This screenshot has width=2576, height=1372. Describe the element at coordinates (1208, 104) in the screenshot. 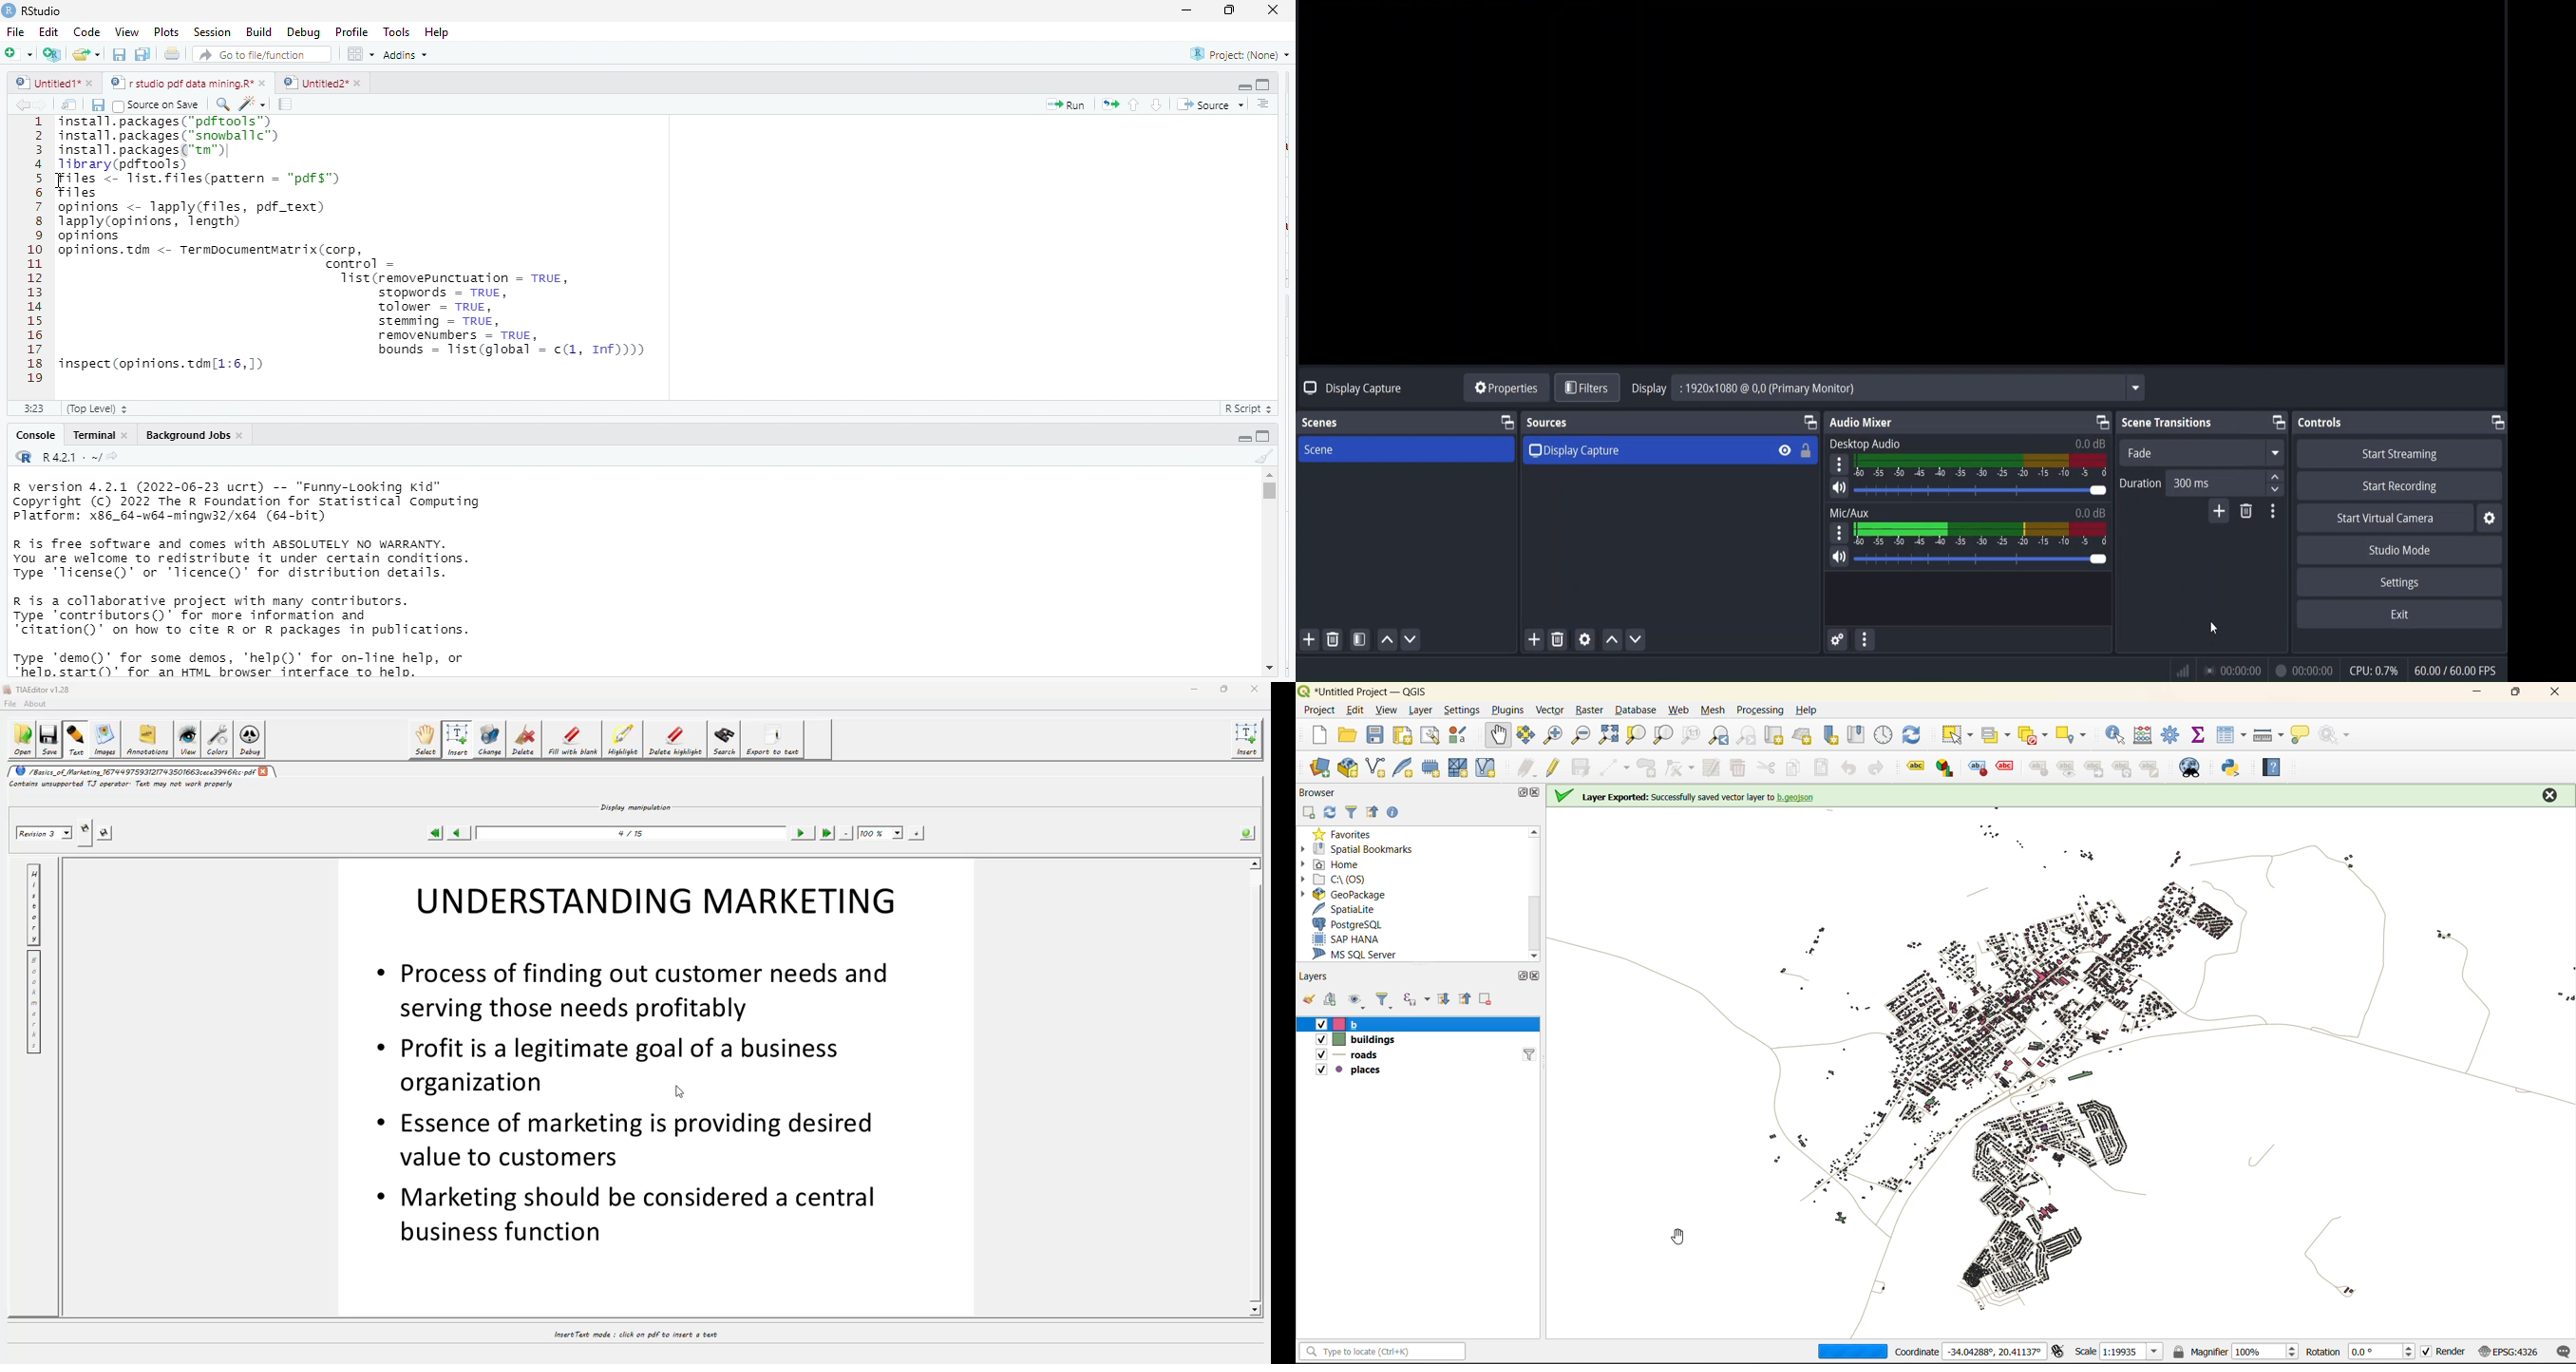

I see `source` at that location.